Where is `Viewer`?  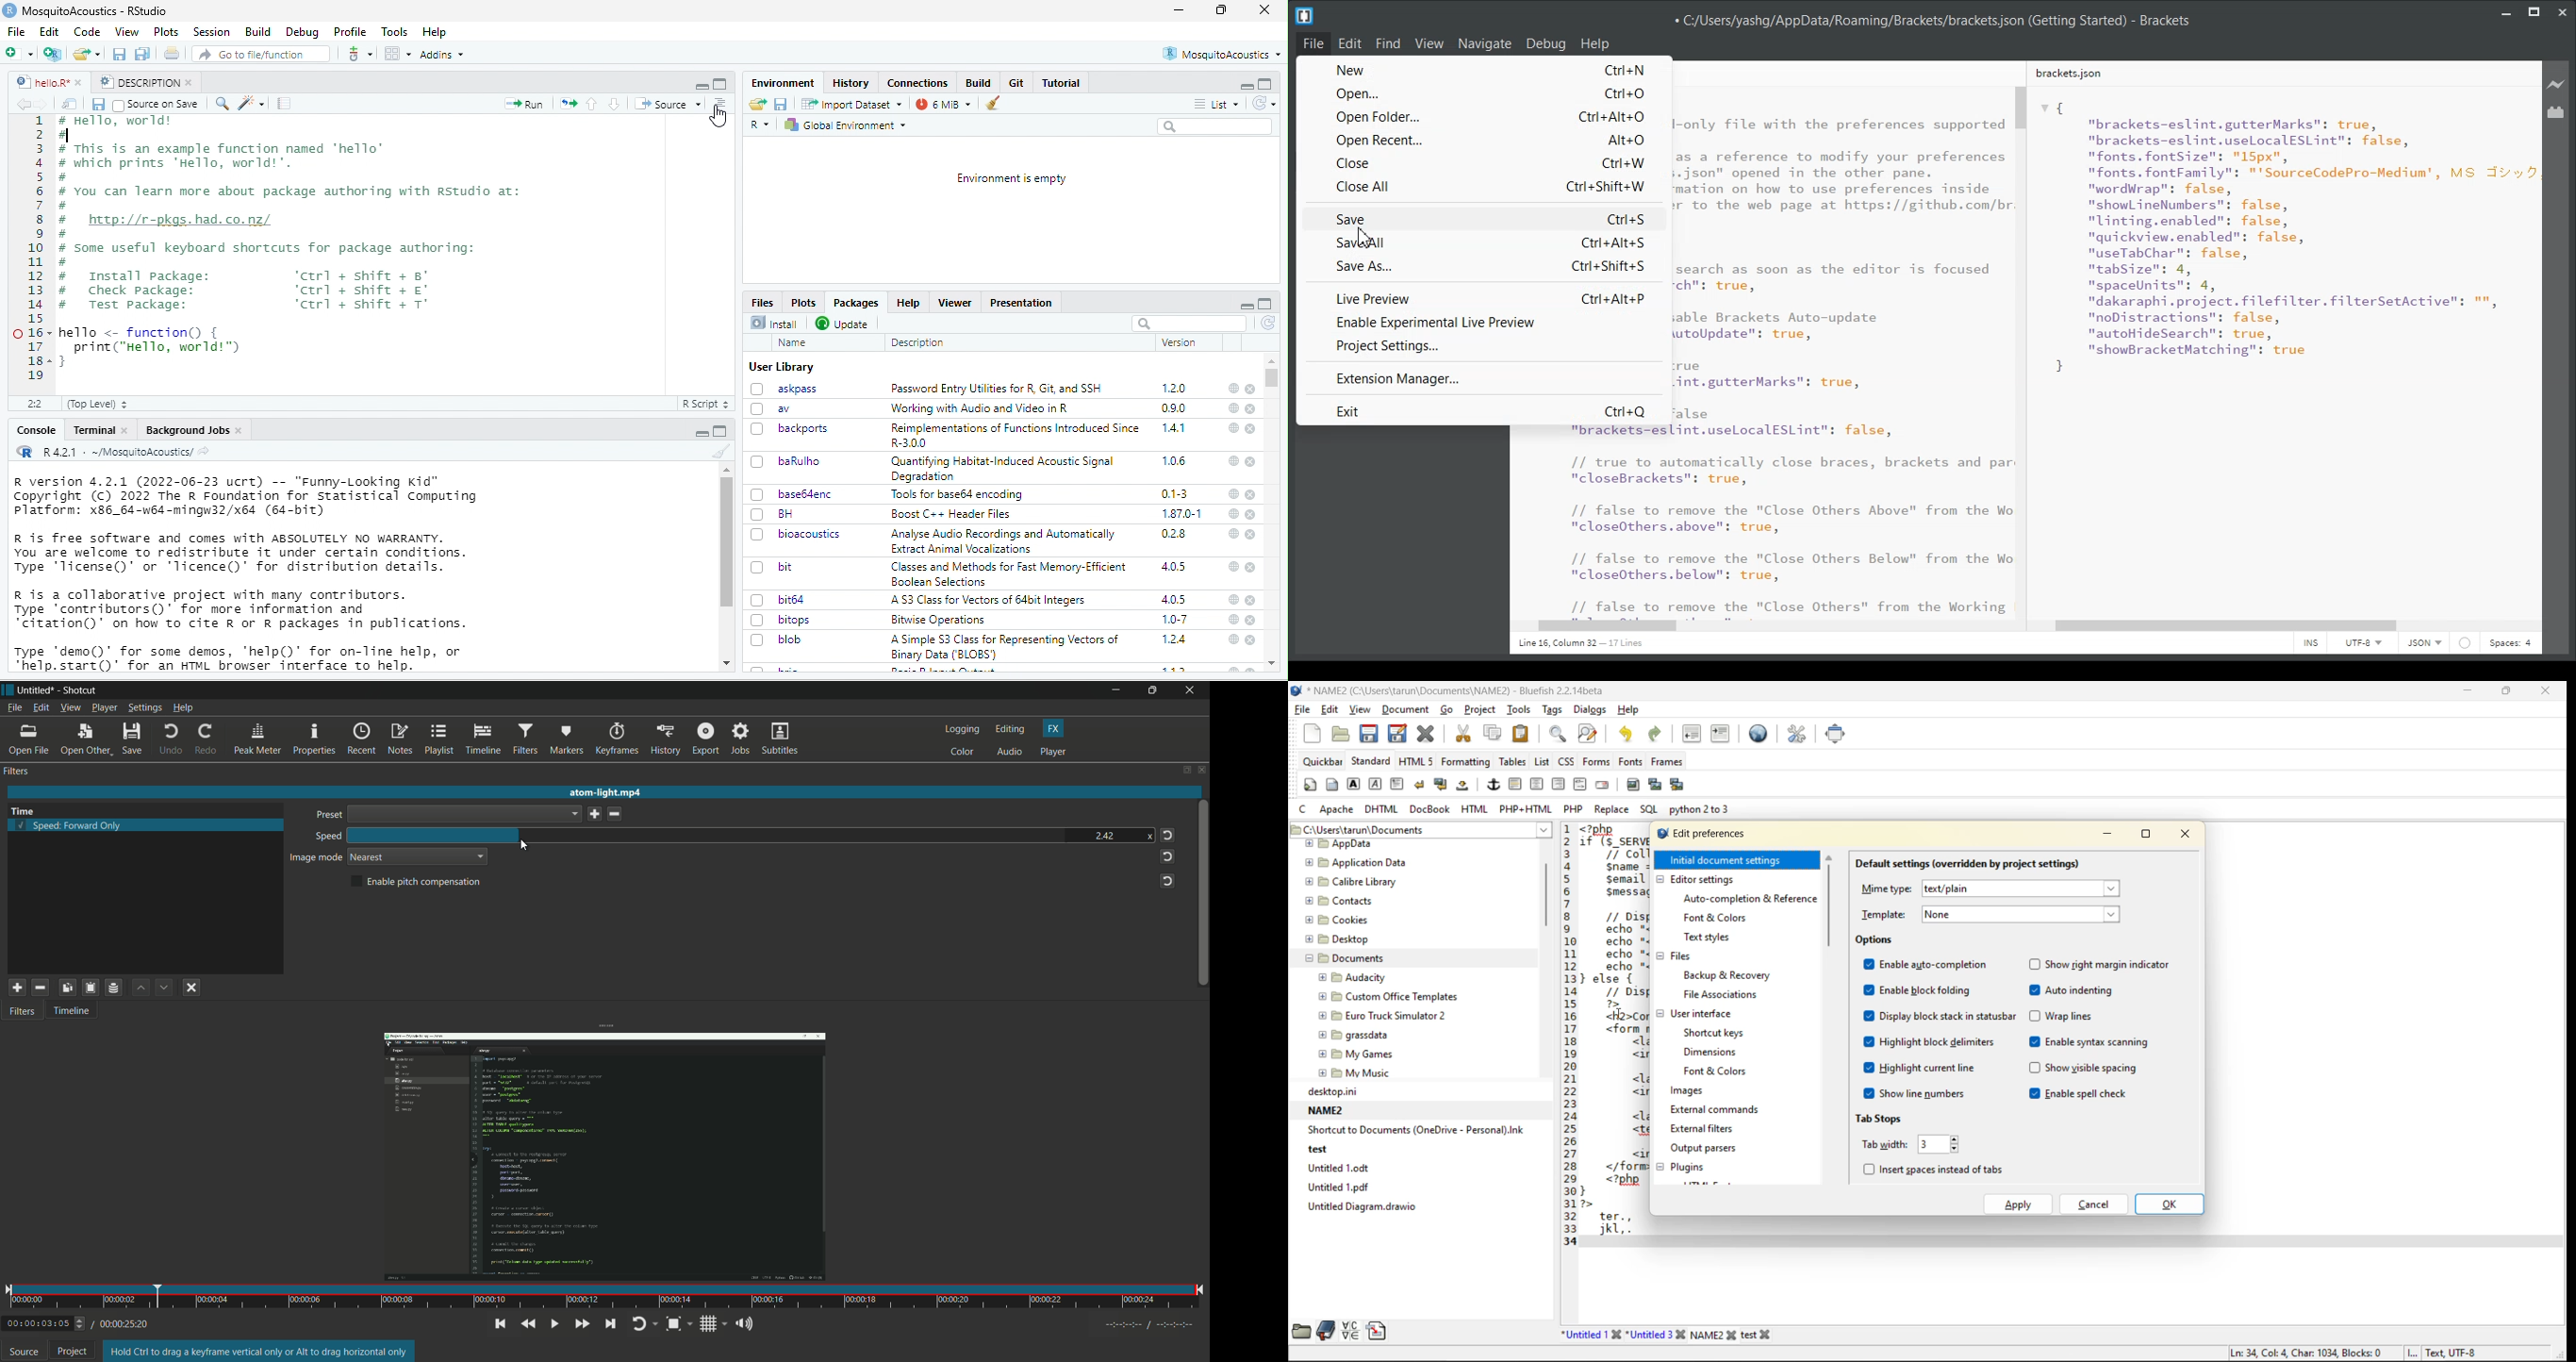 Viewer is located at coordinates (957, 303).